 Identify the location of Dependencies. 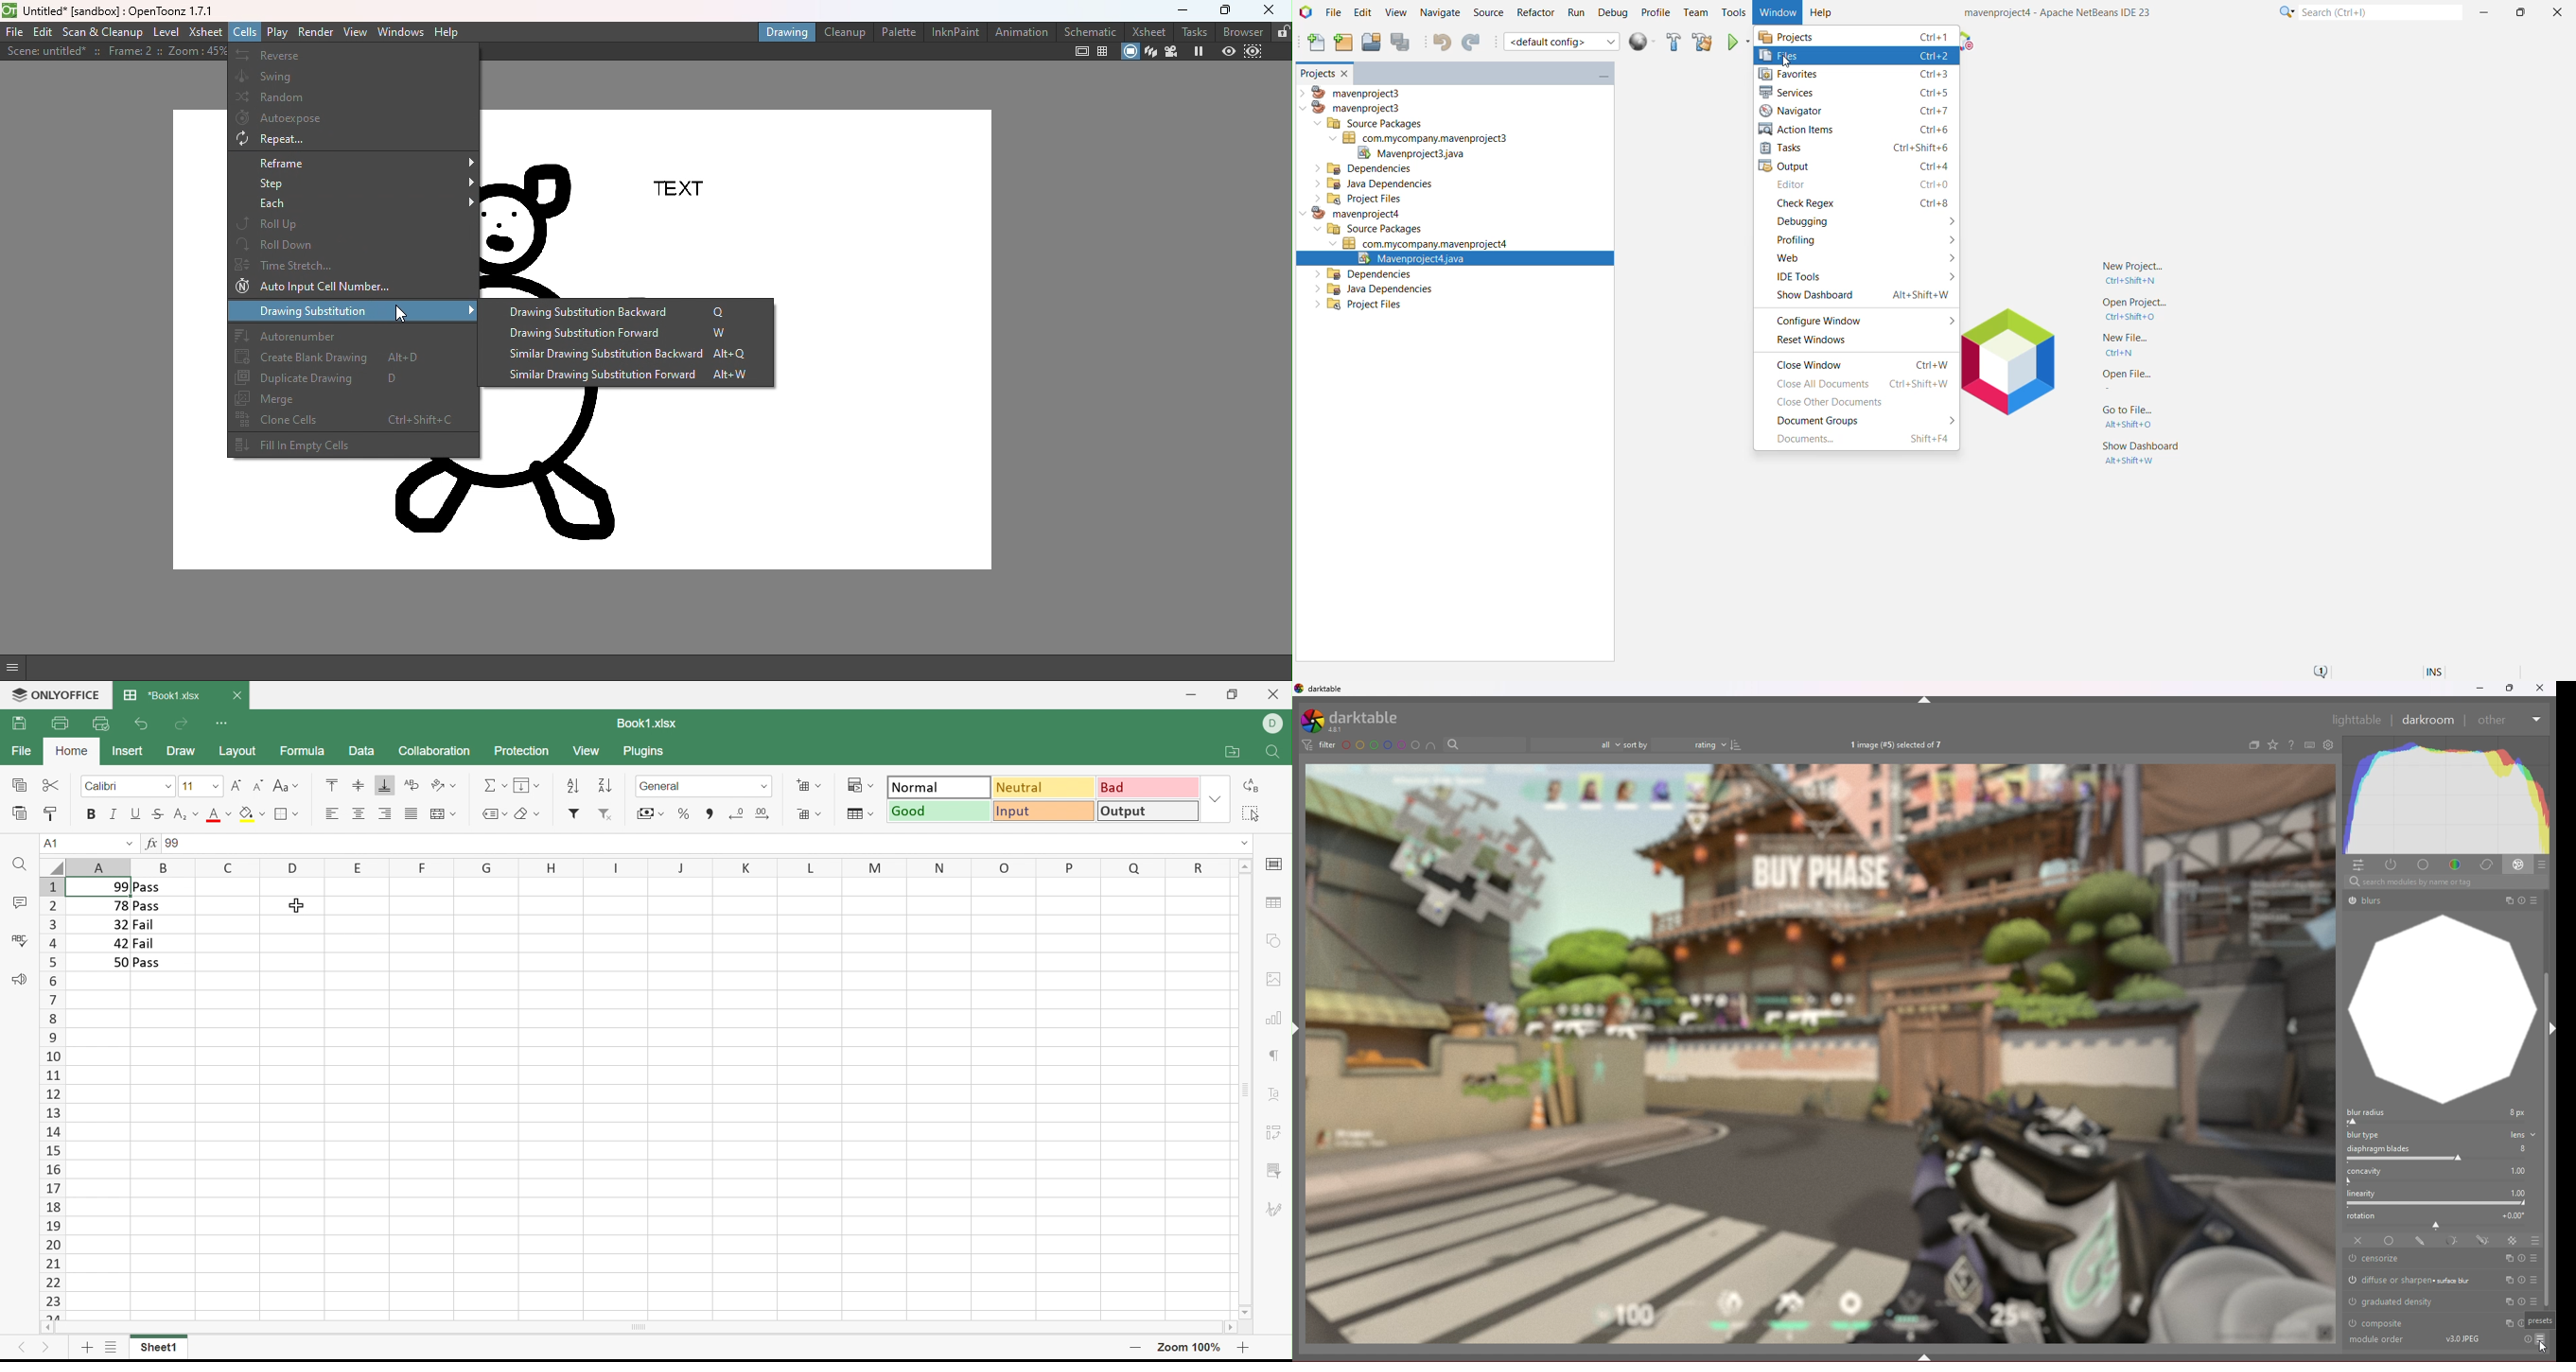
(1364, 169).